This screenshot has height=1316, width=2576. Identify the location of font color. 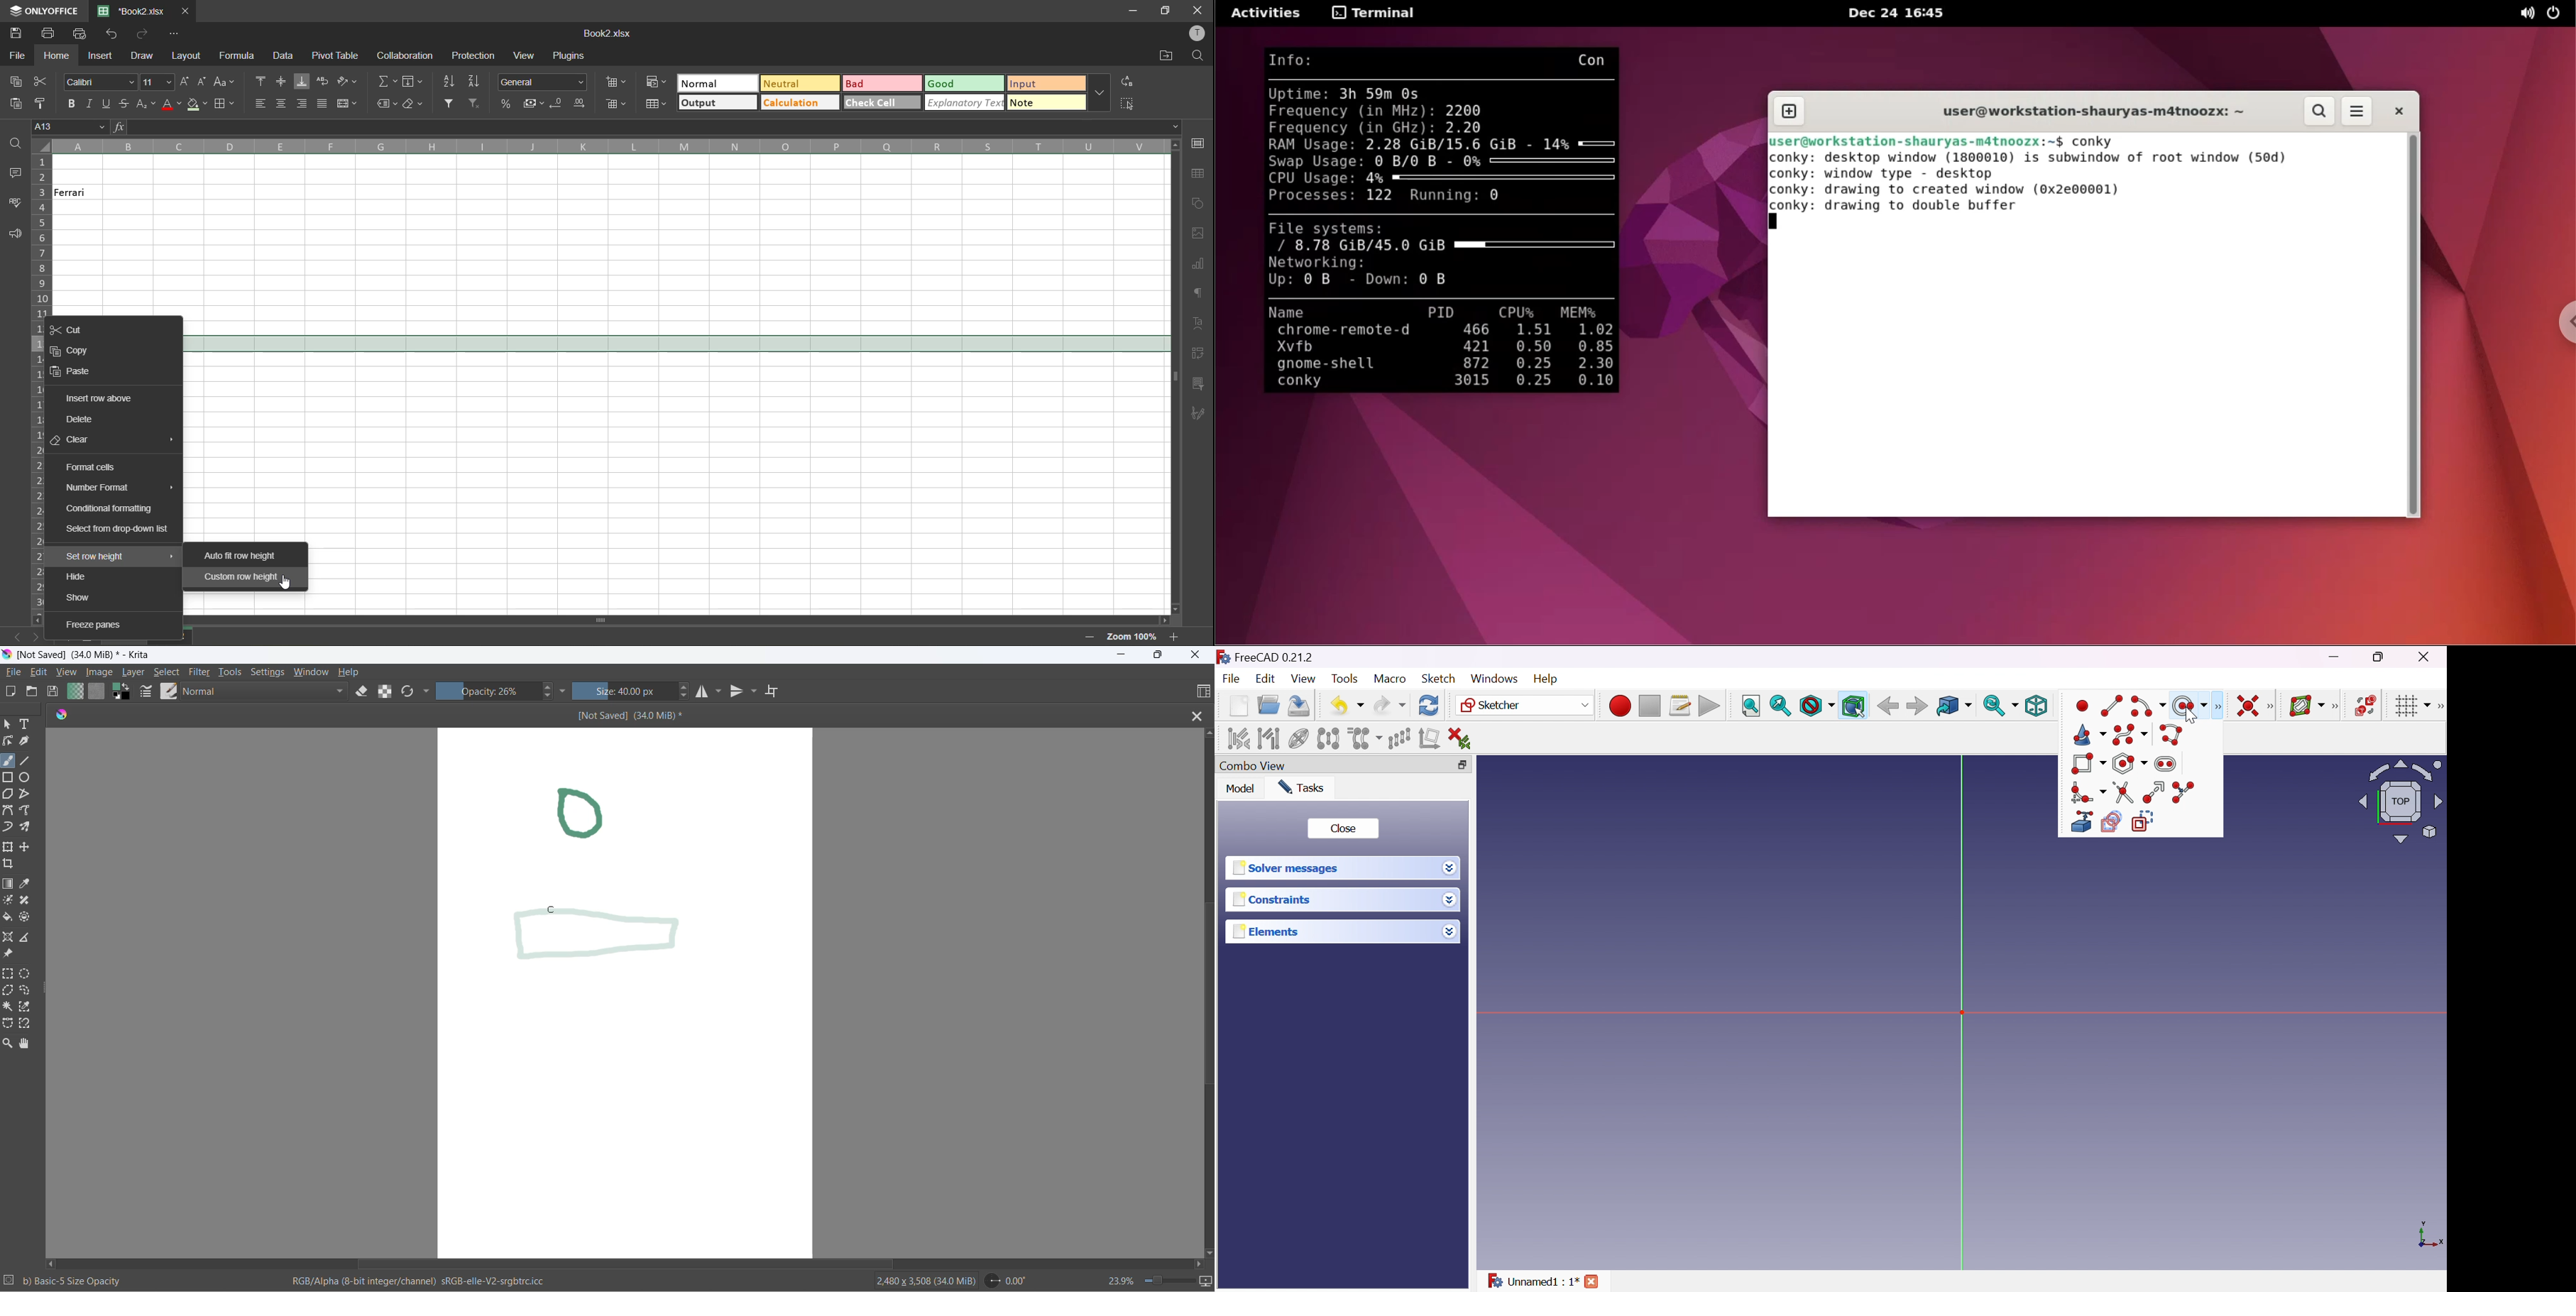
(171, 105).